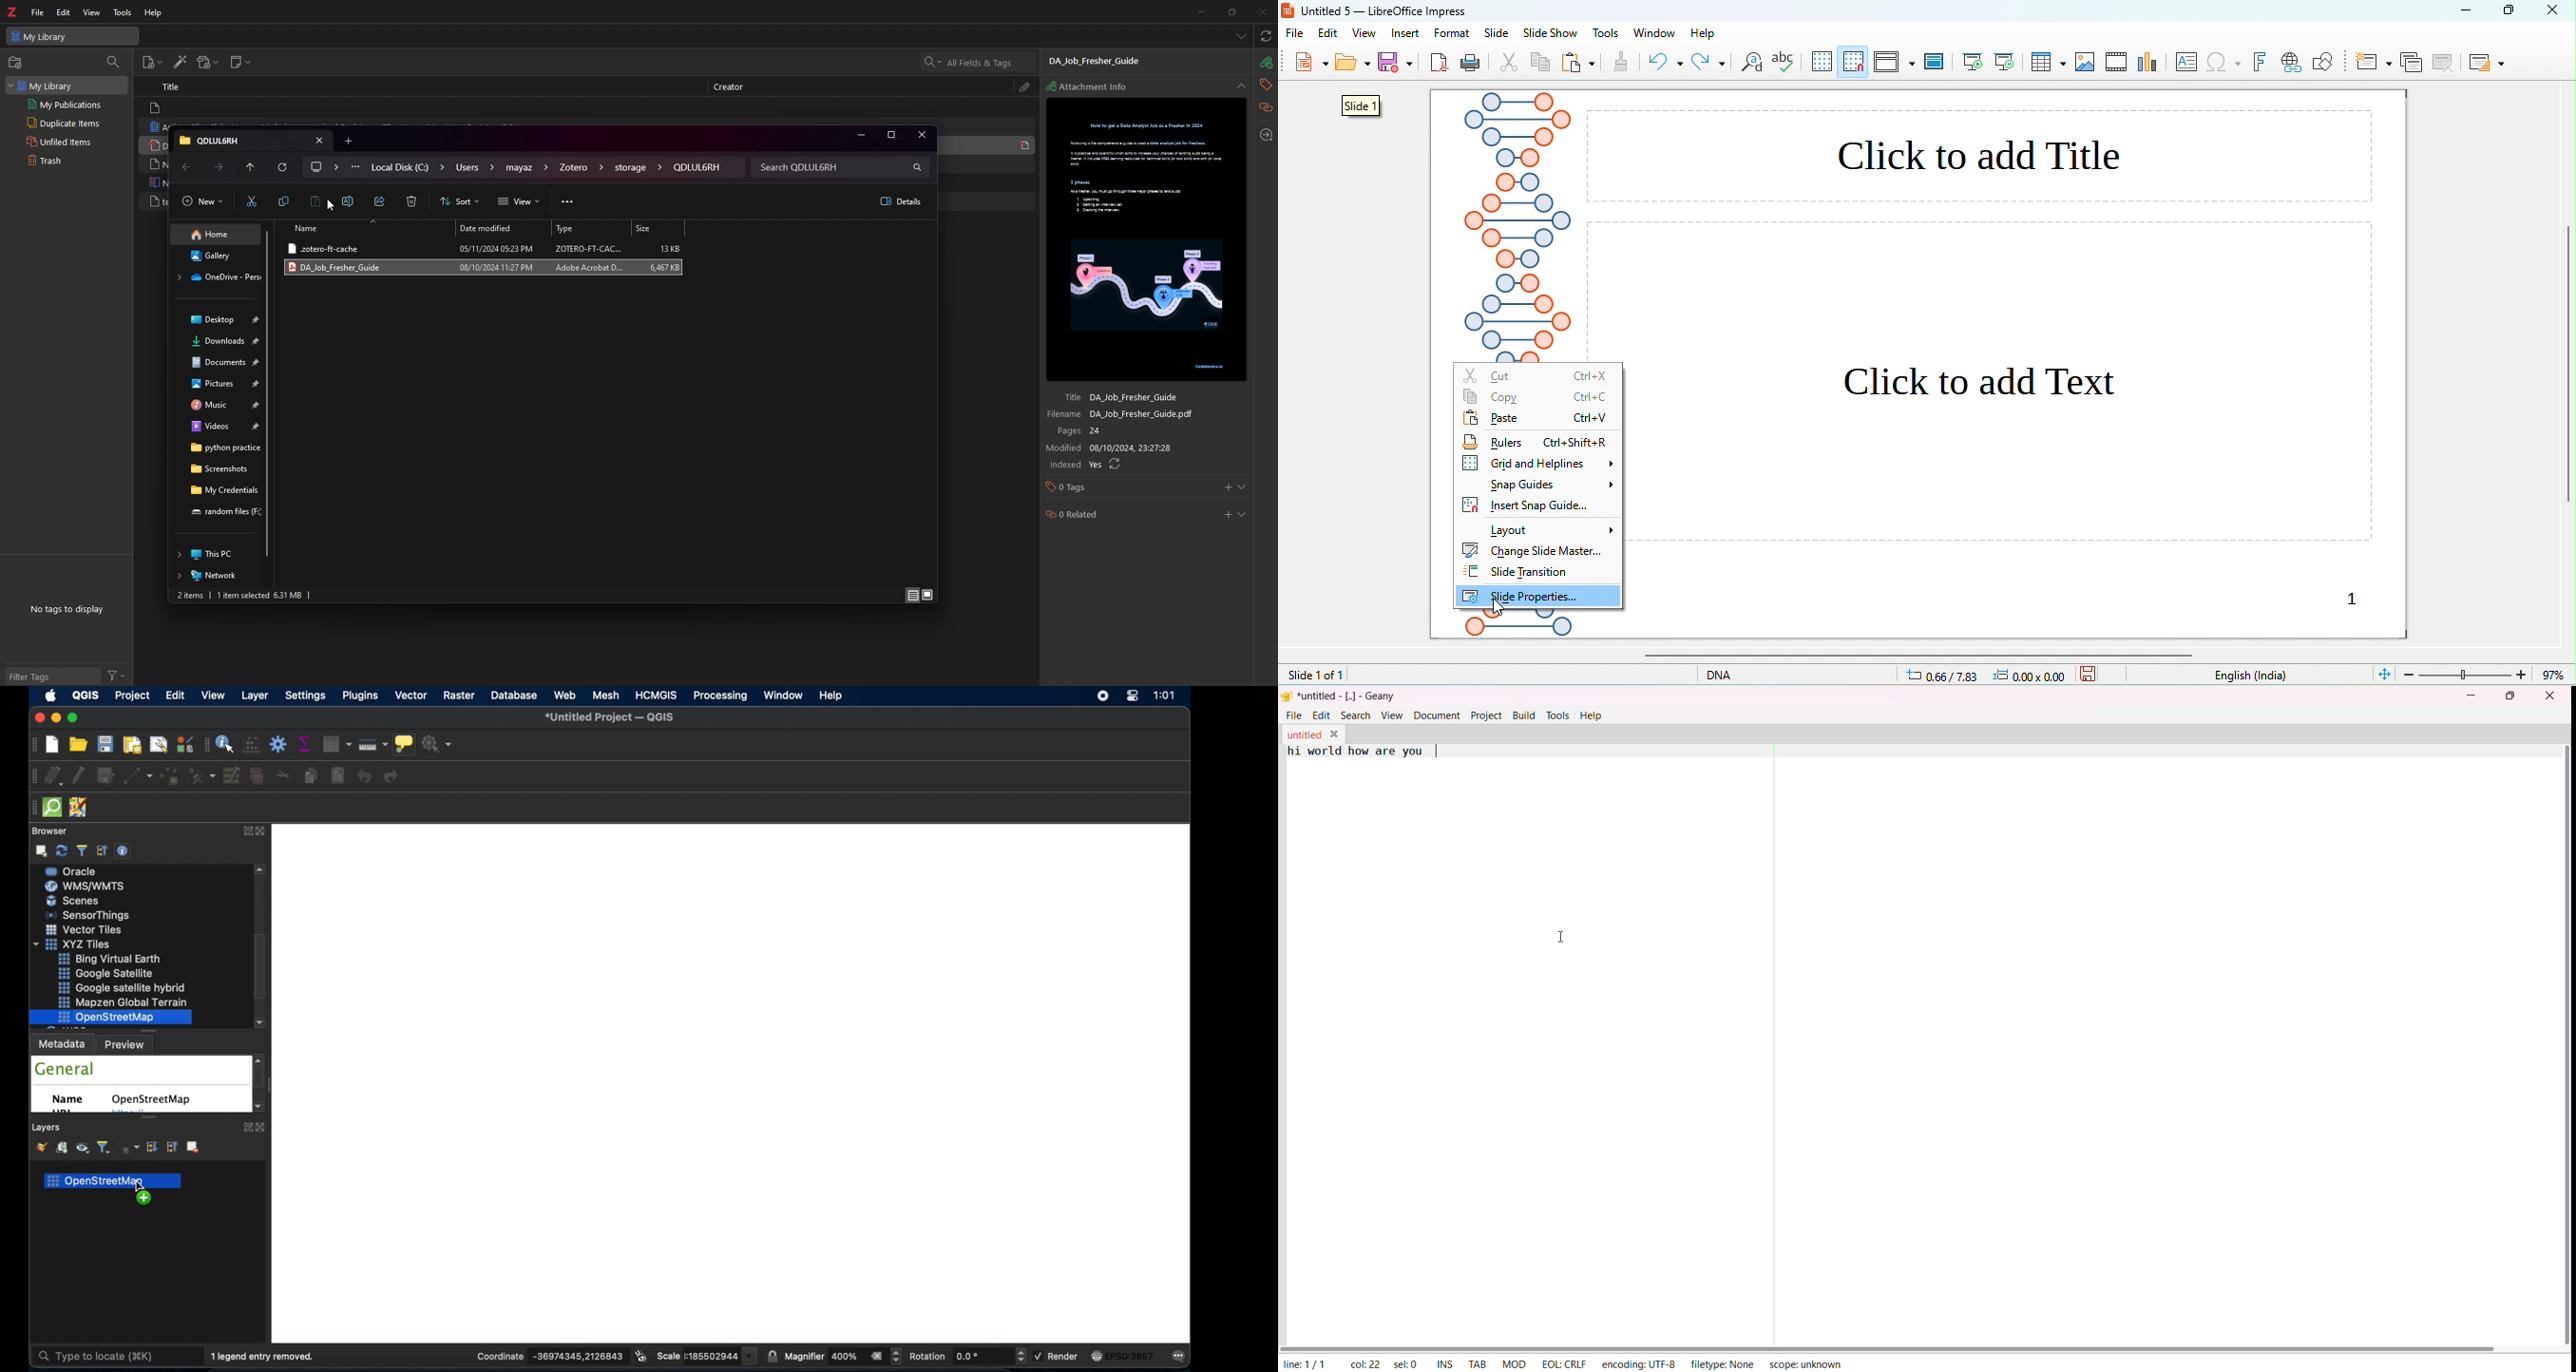  What do you see at coordinates (1974, 62) in the screenshot?
I see `start from beginning` at bounding box center [1974, 62].